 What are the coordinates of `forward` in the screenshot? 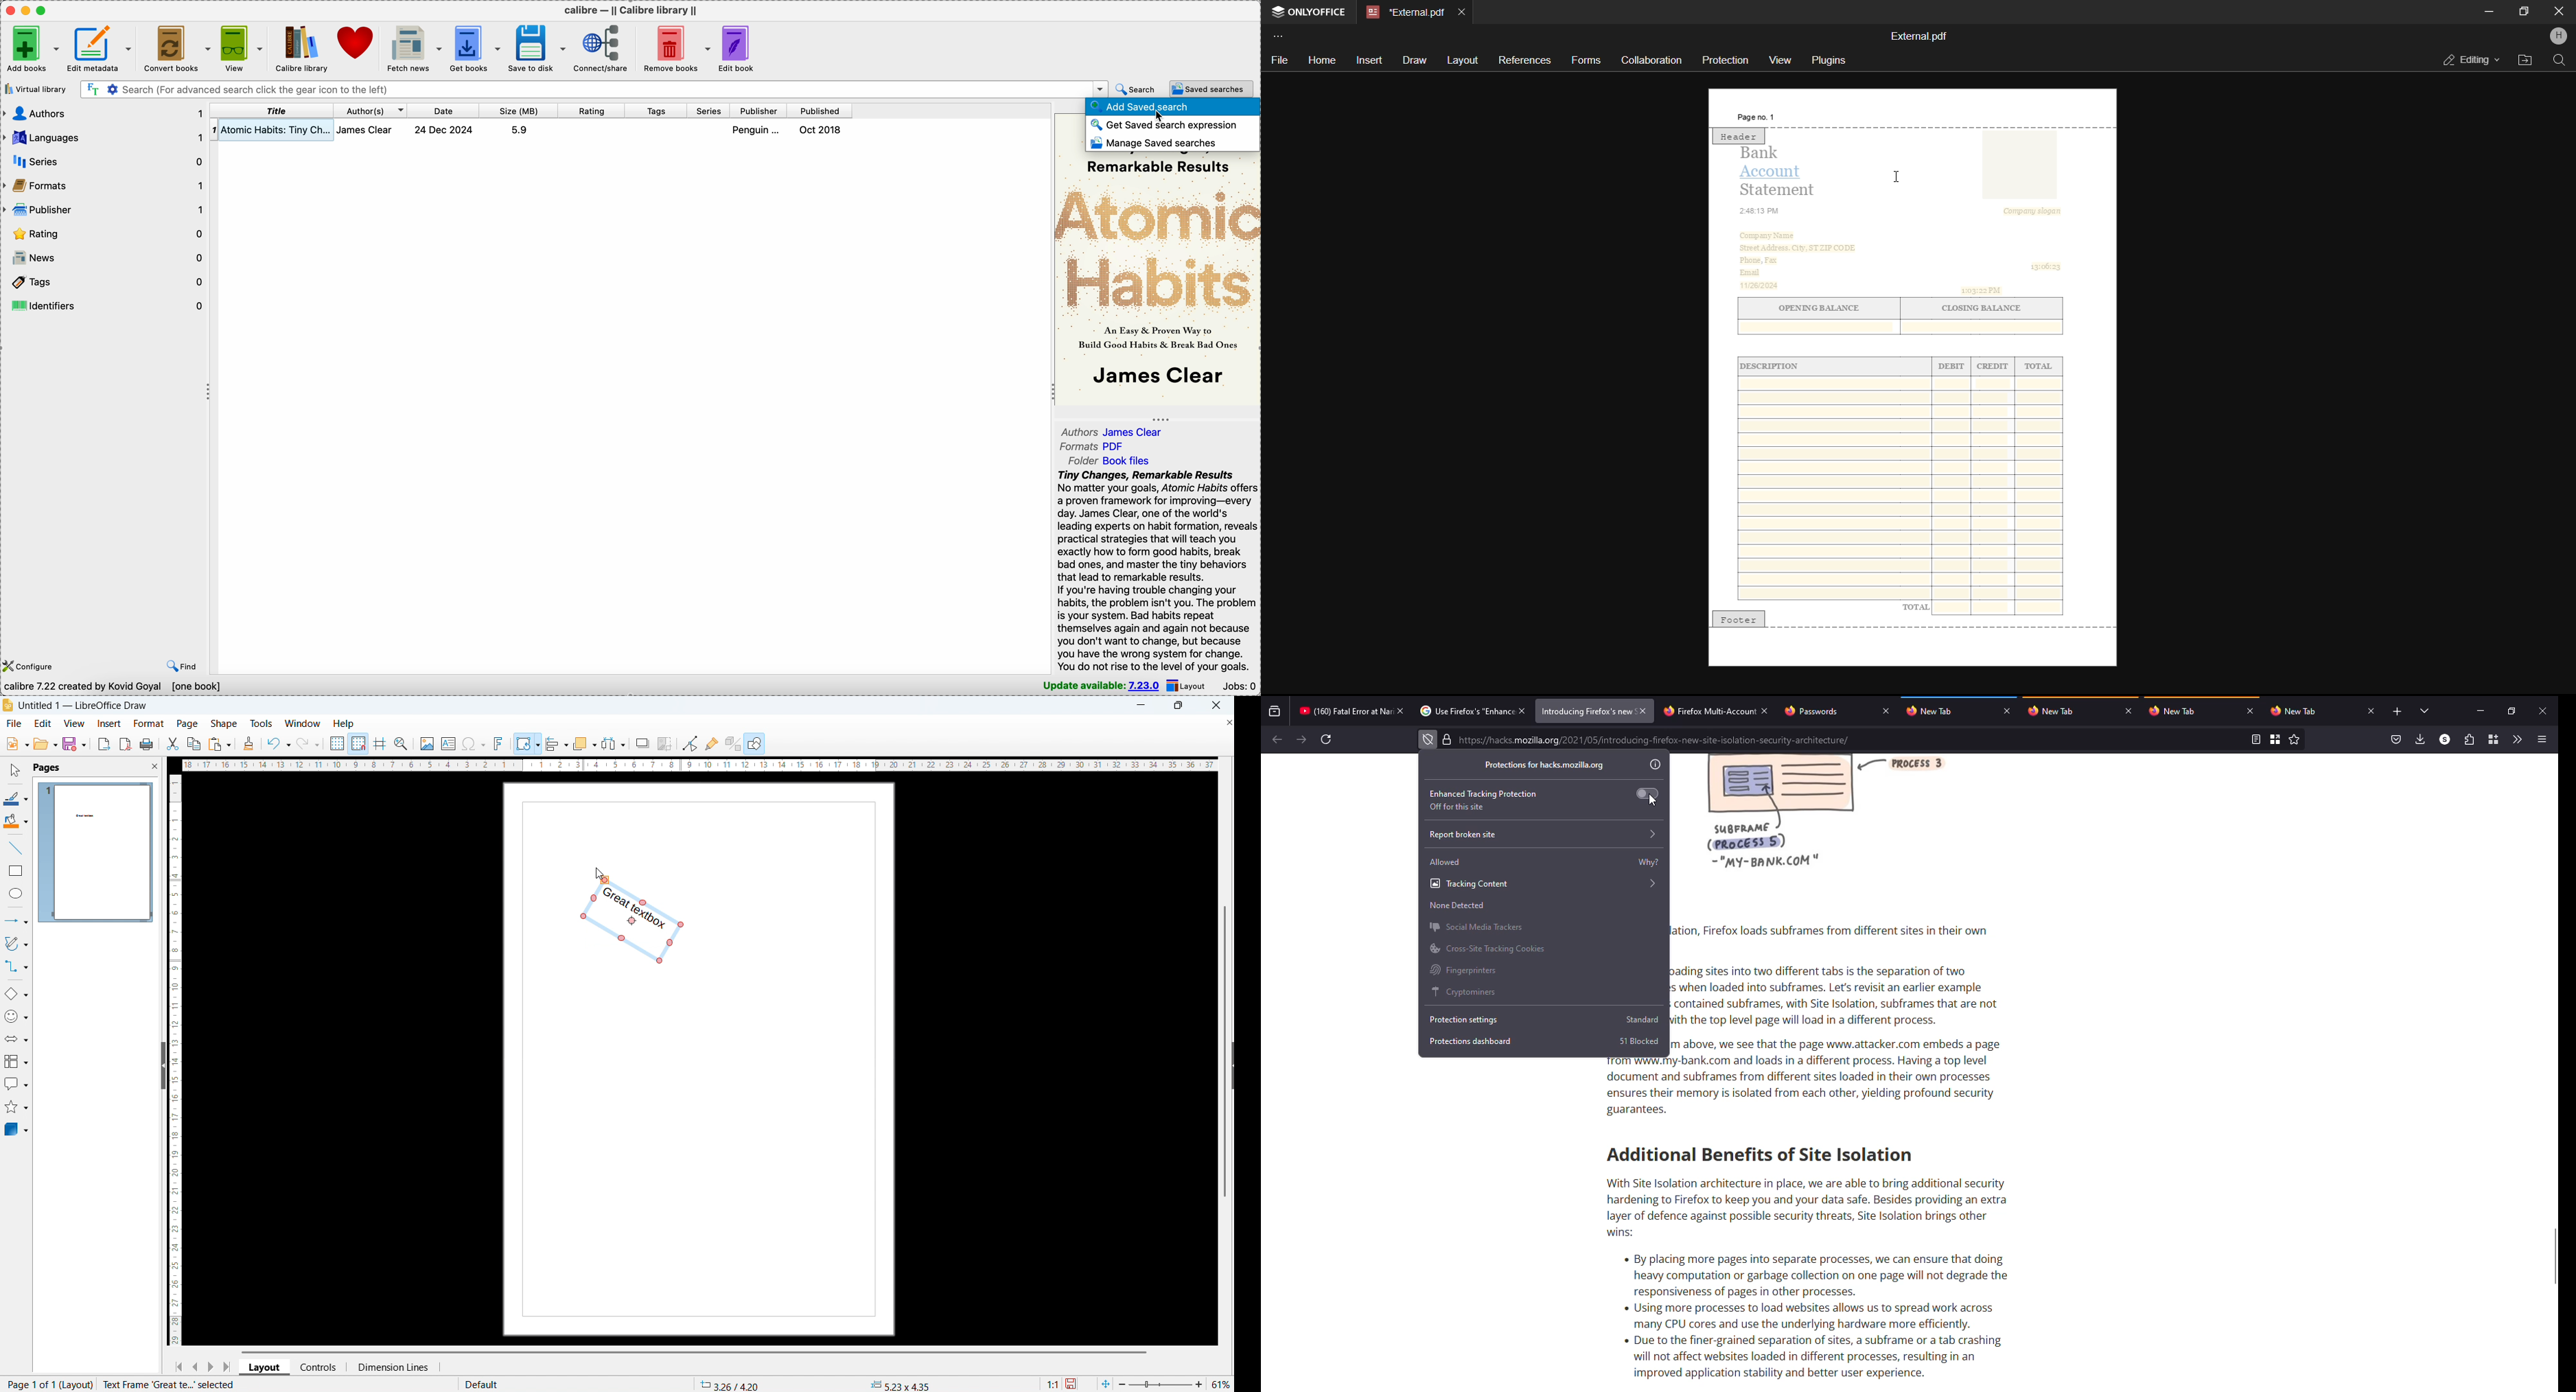 It's located at (1301, 739).